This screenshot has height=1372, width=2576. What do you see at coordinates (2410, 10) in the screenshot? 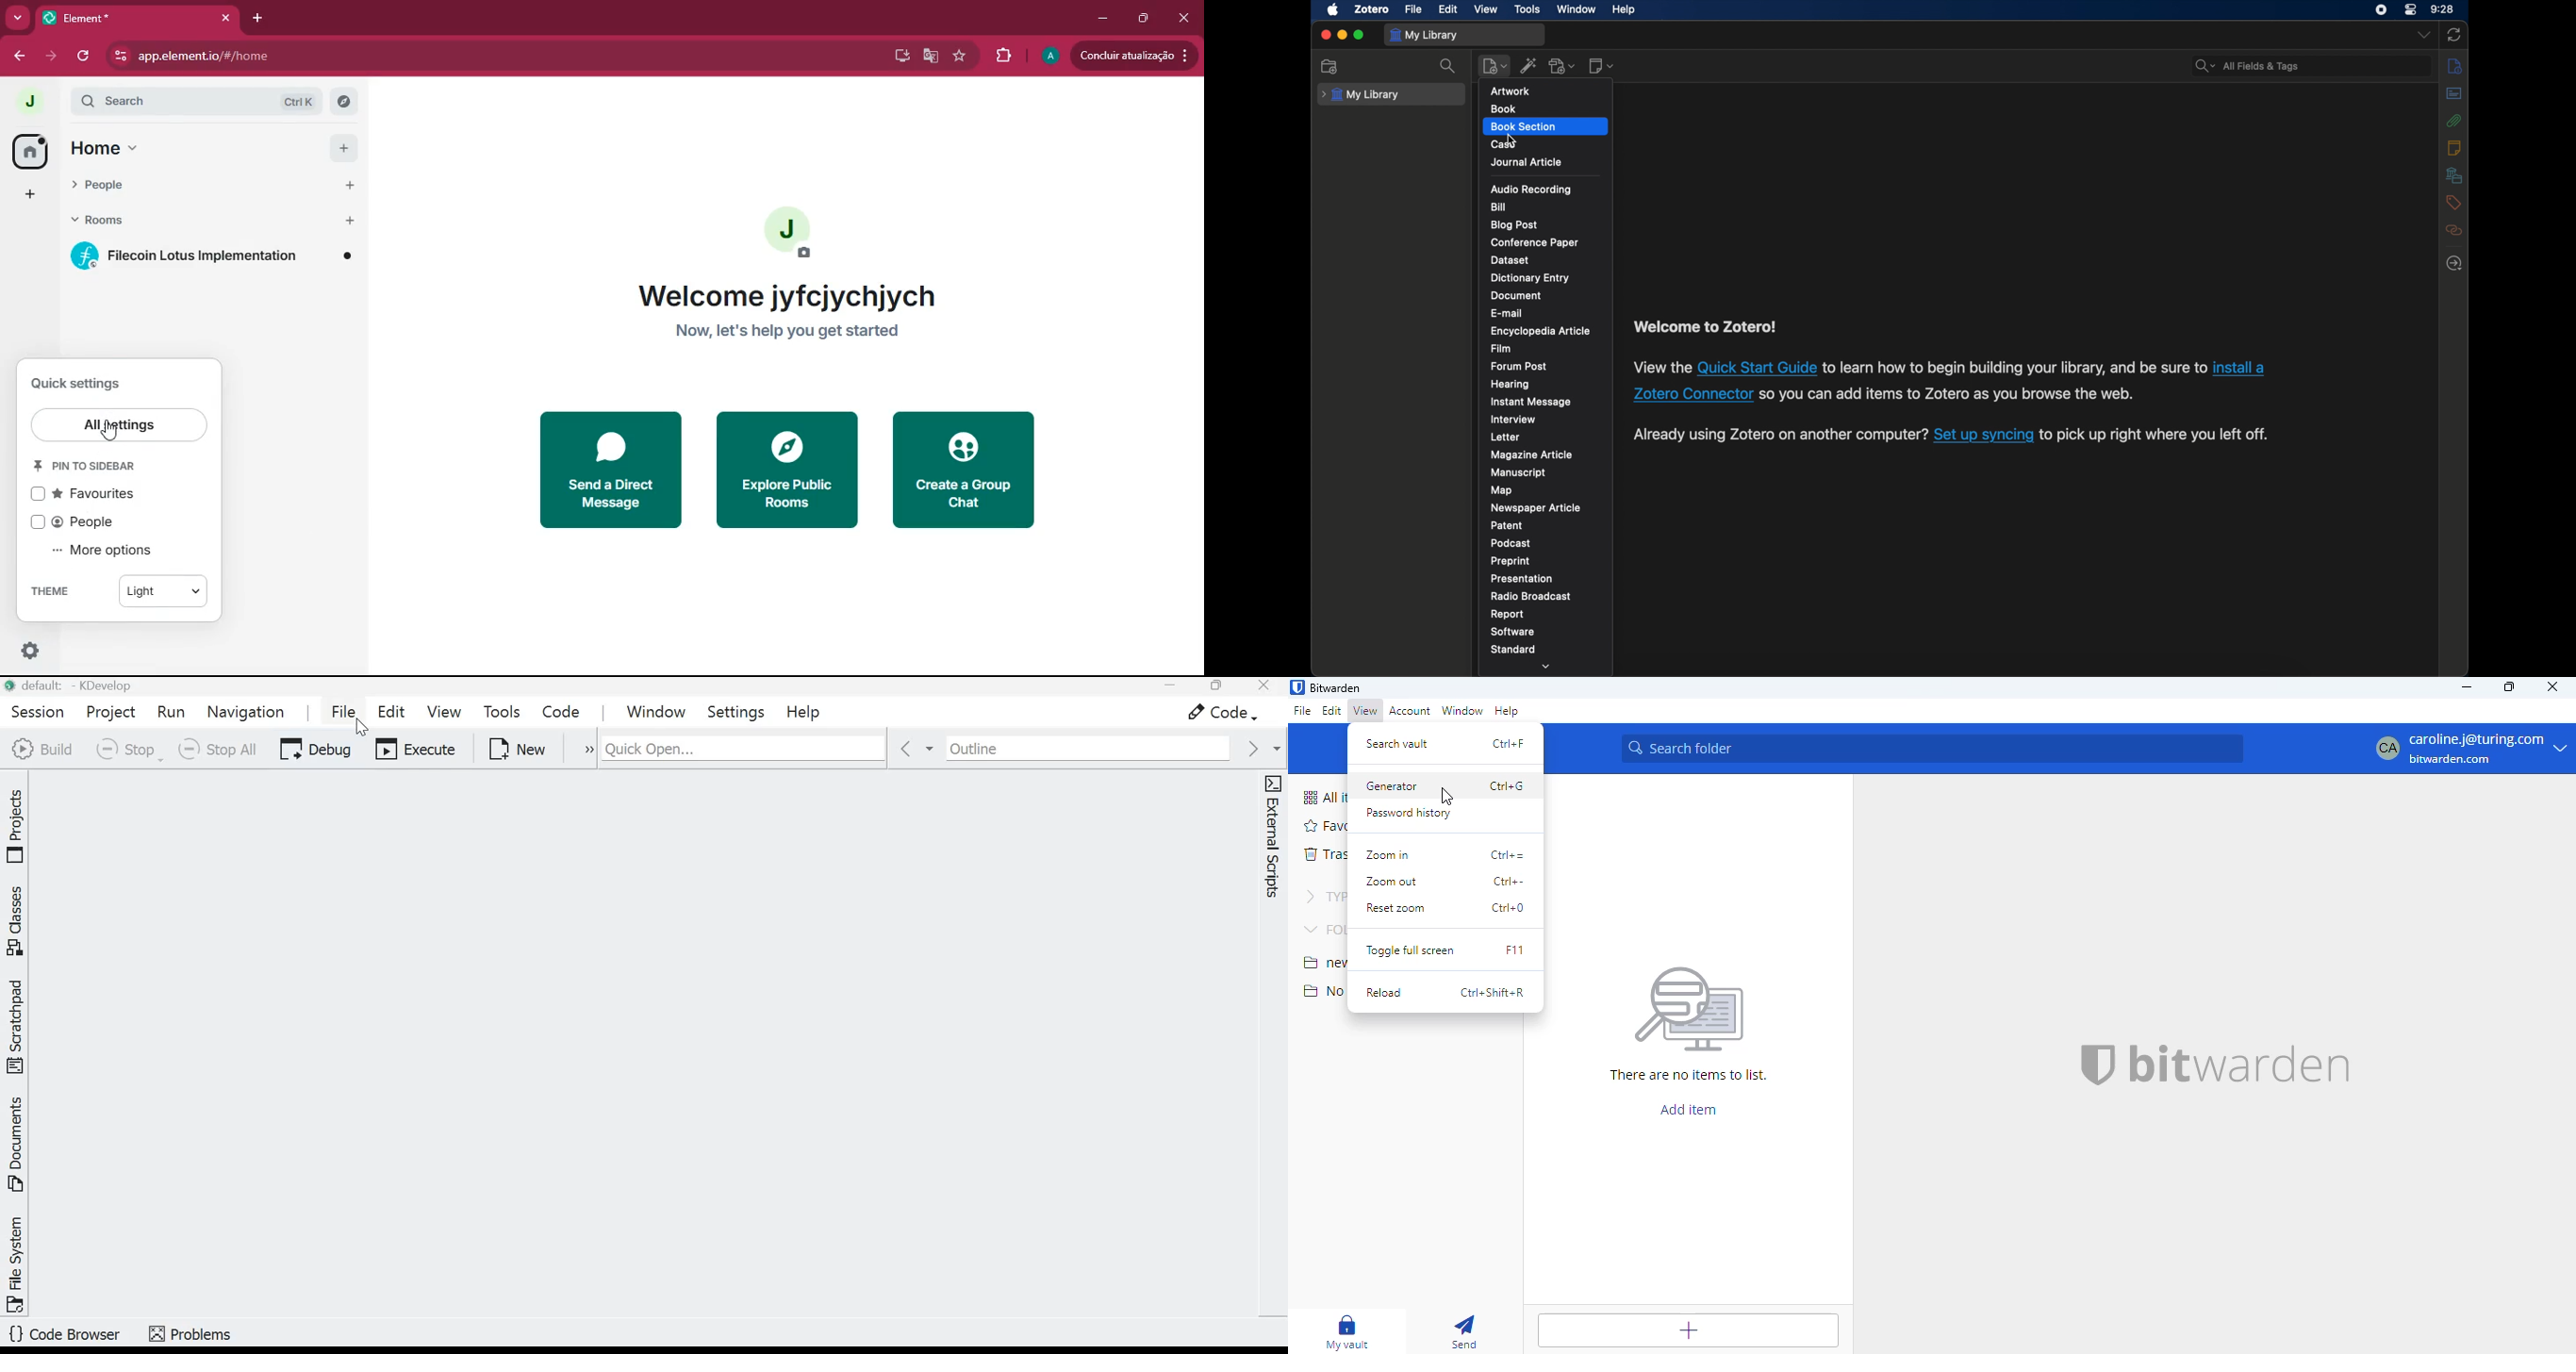
I see `control center` at bounding box center [2410, 10].